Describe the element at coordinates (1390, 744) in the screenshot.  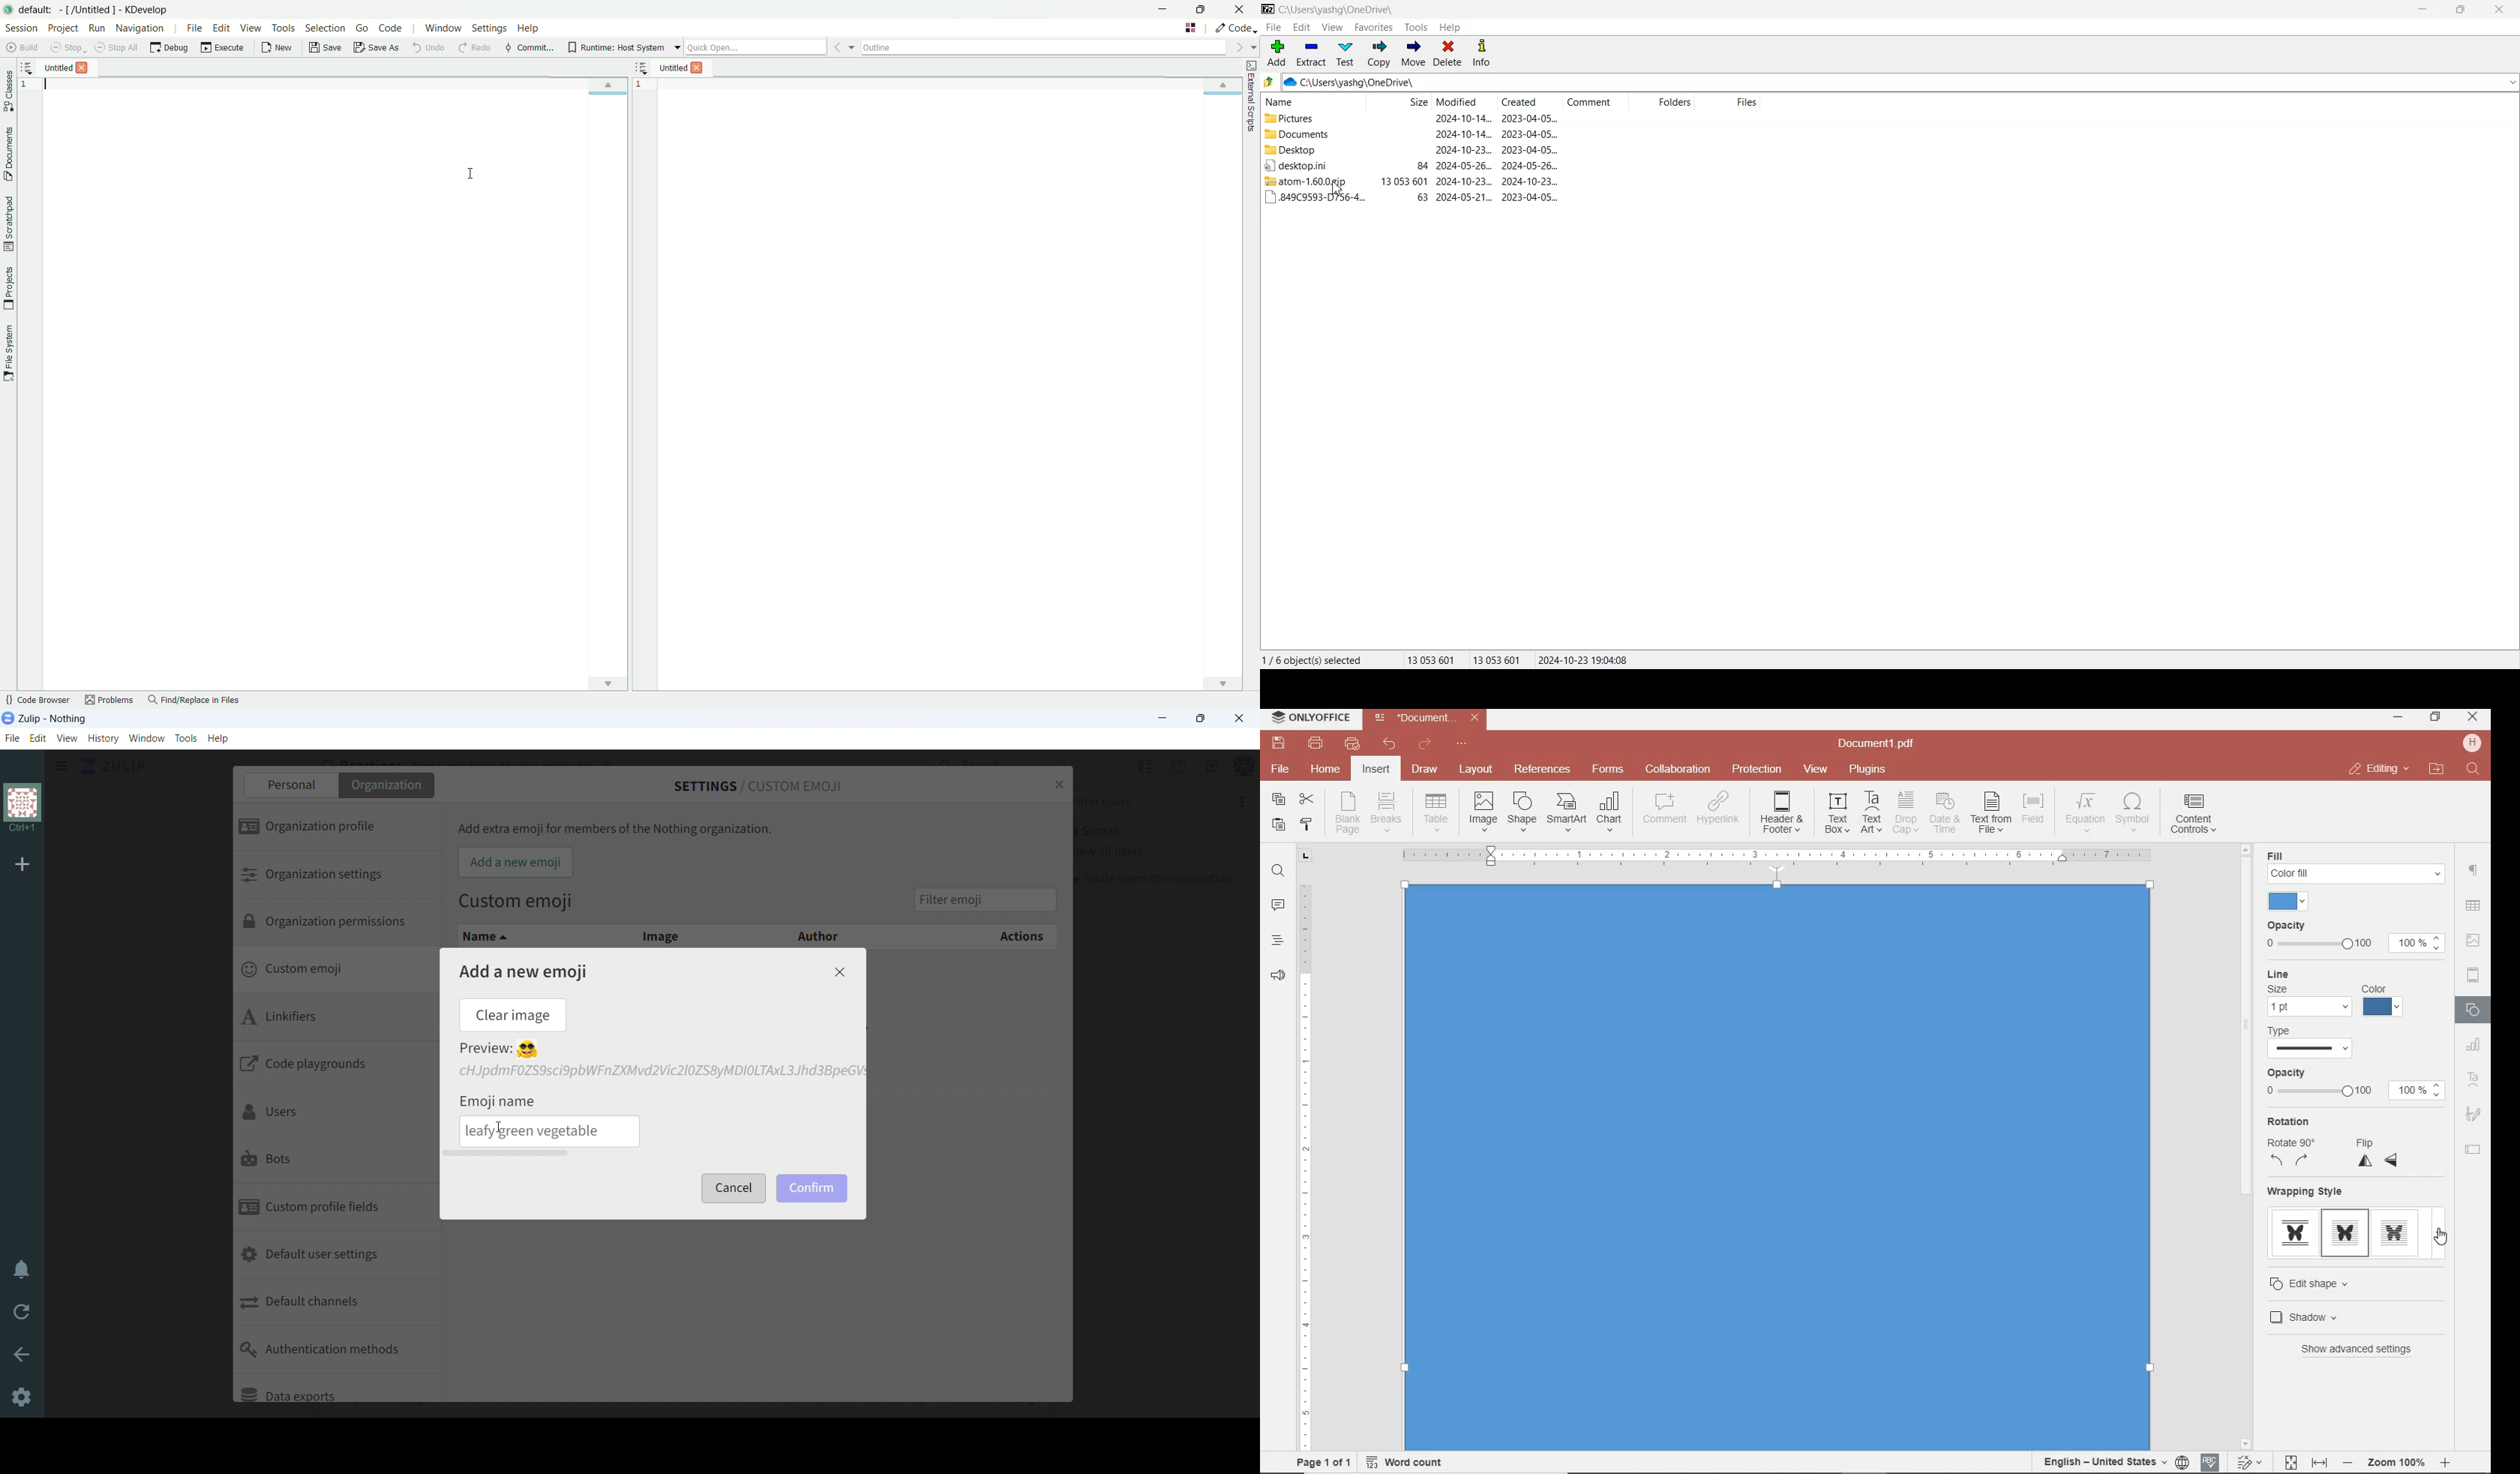
I see `undo` at that location.